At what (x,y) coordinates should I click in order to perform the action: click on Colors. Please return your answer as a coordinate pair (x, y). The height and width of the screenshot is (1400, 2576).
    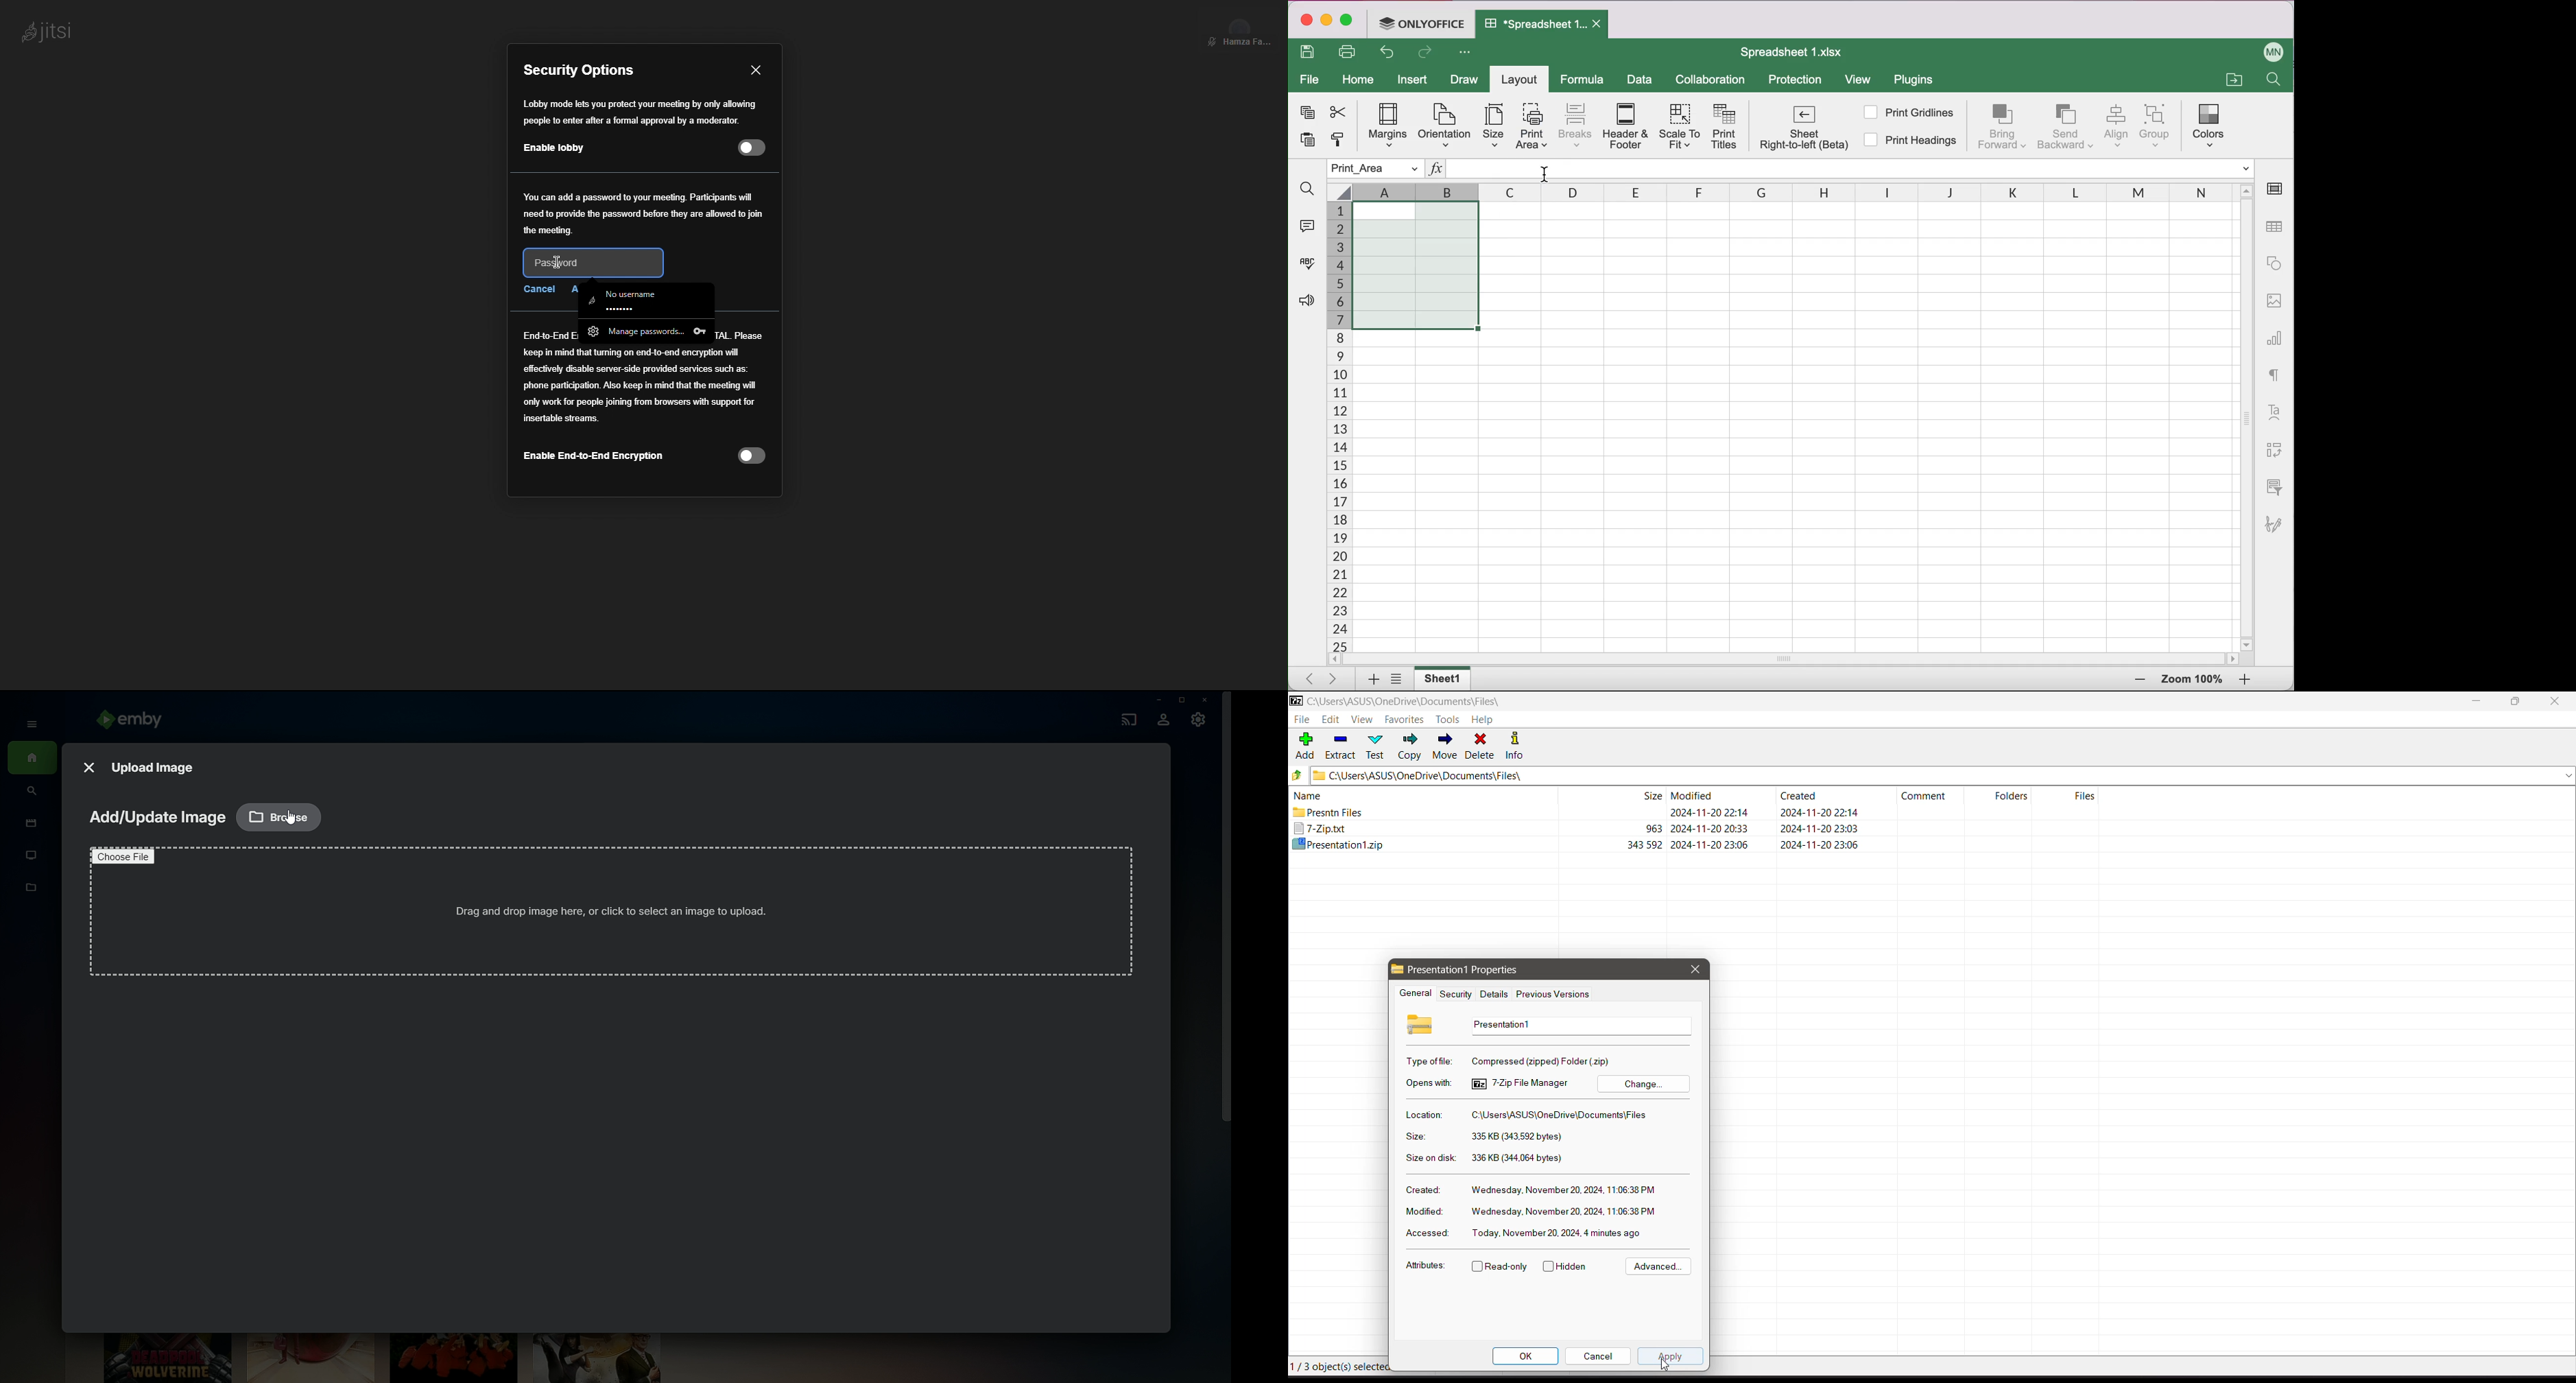
    Looking at the image, I should click on (2212, 123).